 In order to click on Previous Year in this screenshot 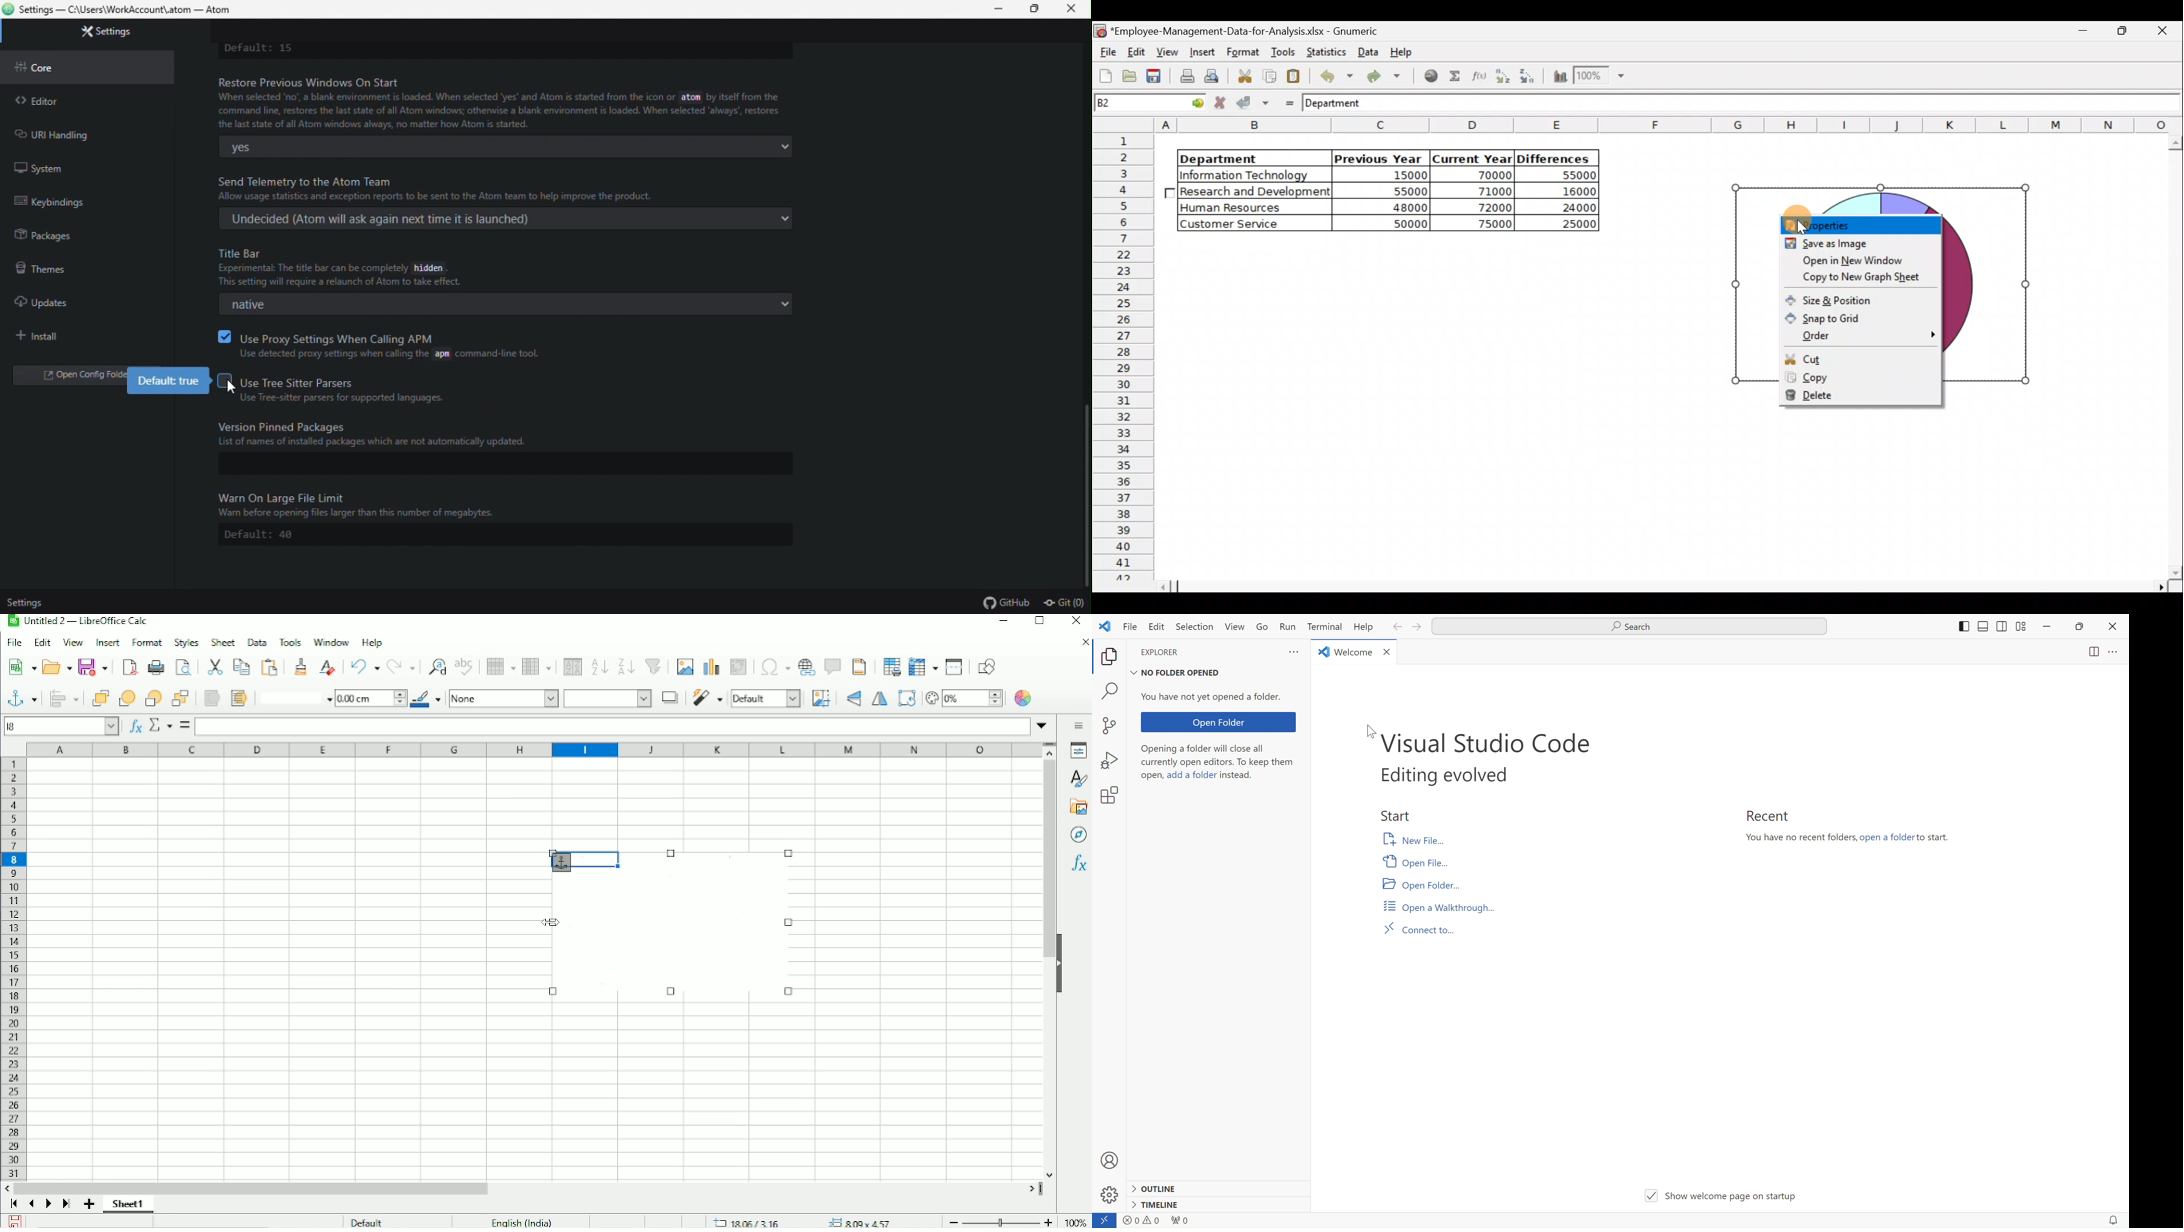, I will do `click(1379, 156)`.